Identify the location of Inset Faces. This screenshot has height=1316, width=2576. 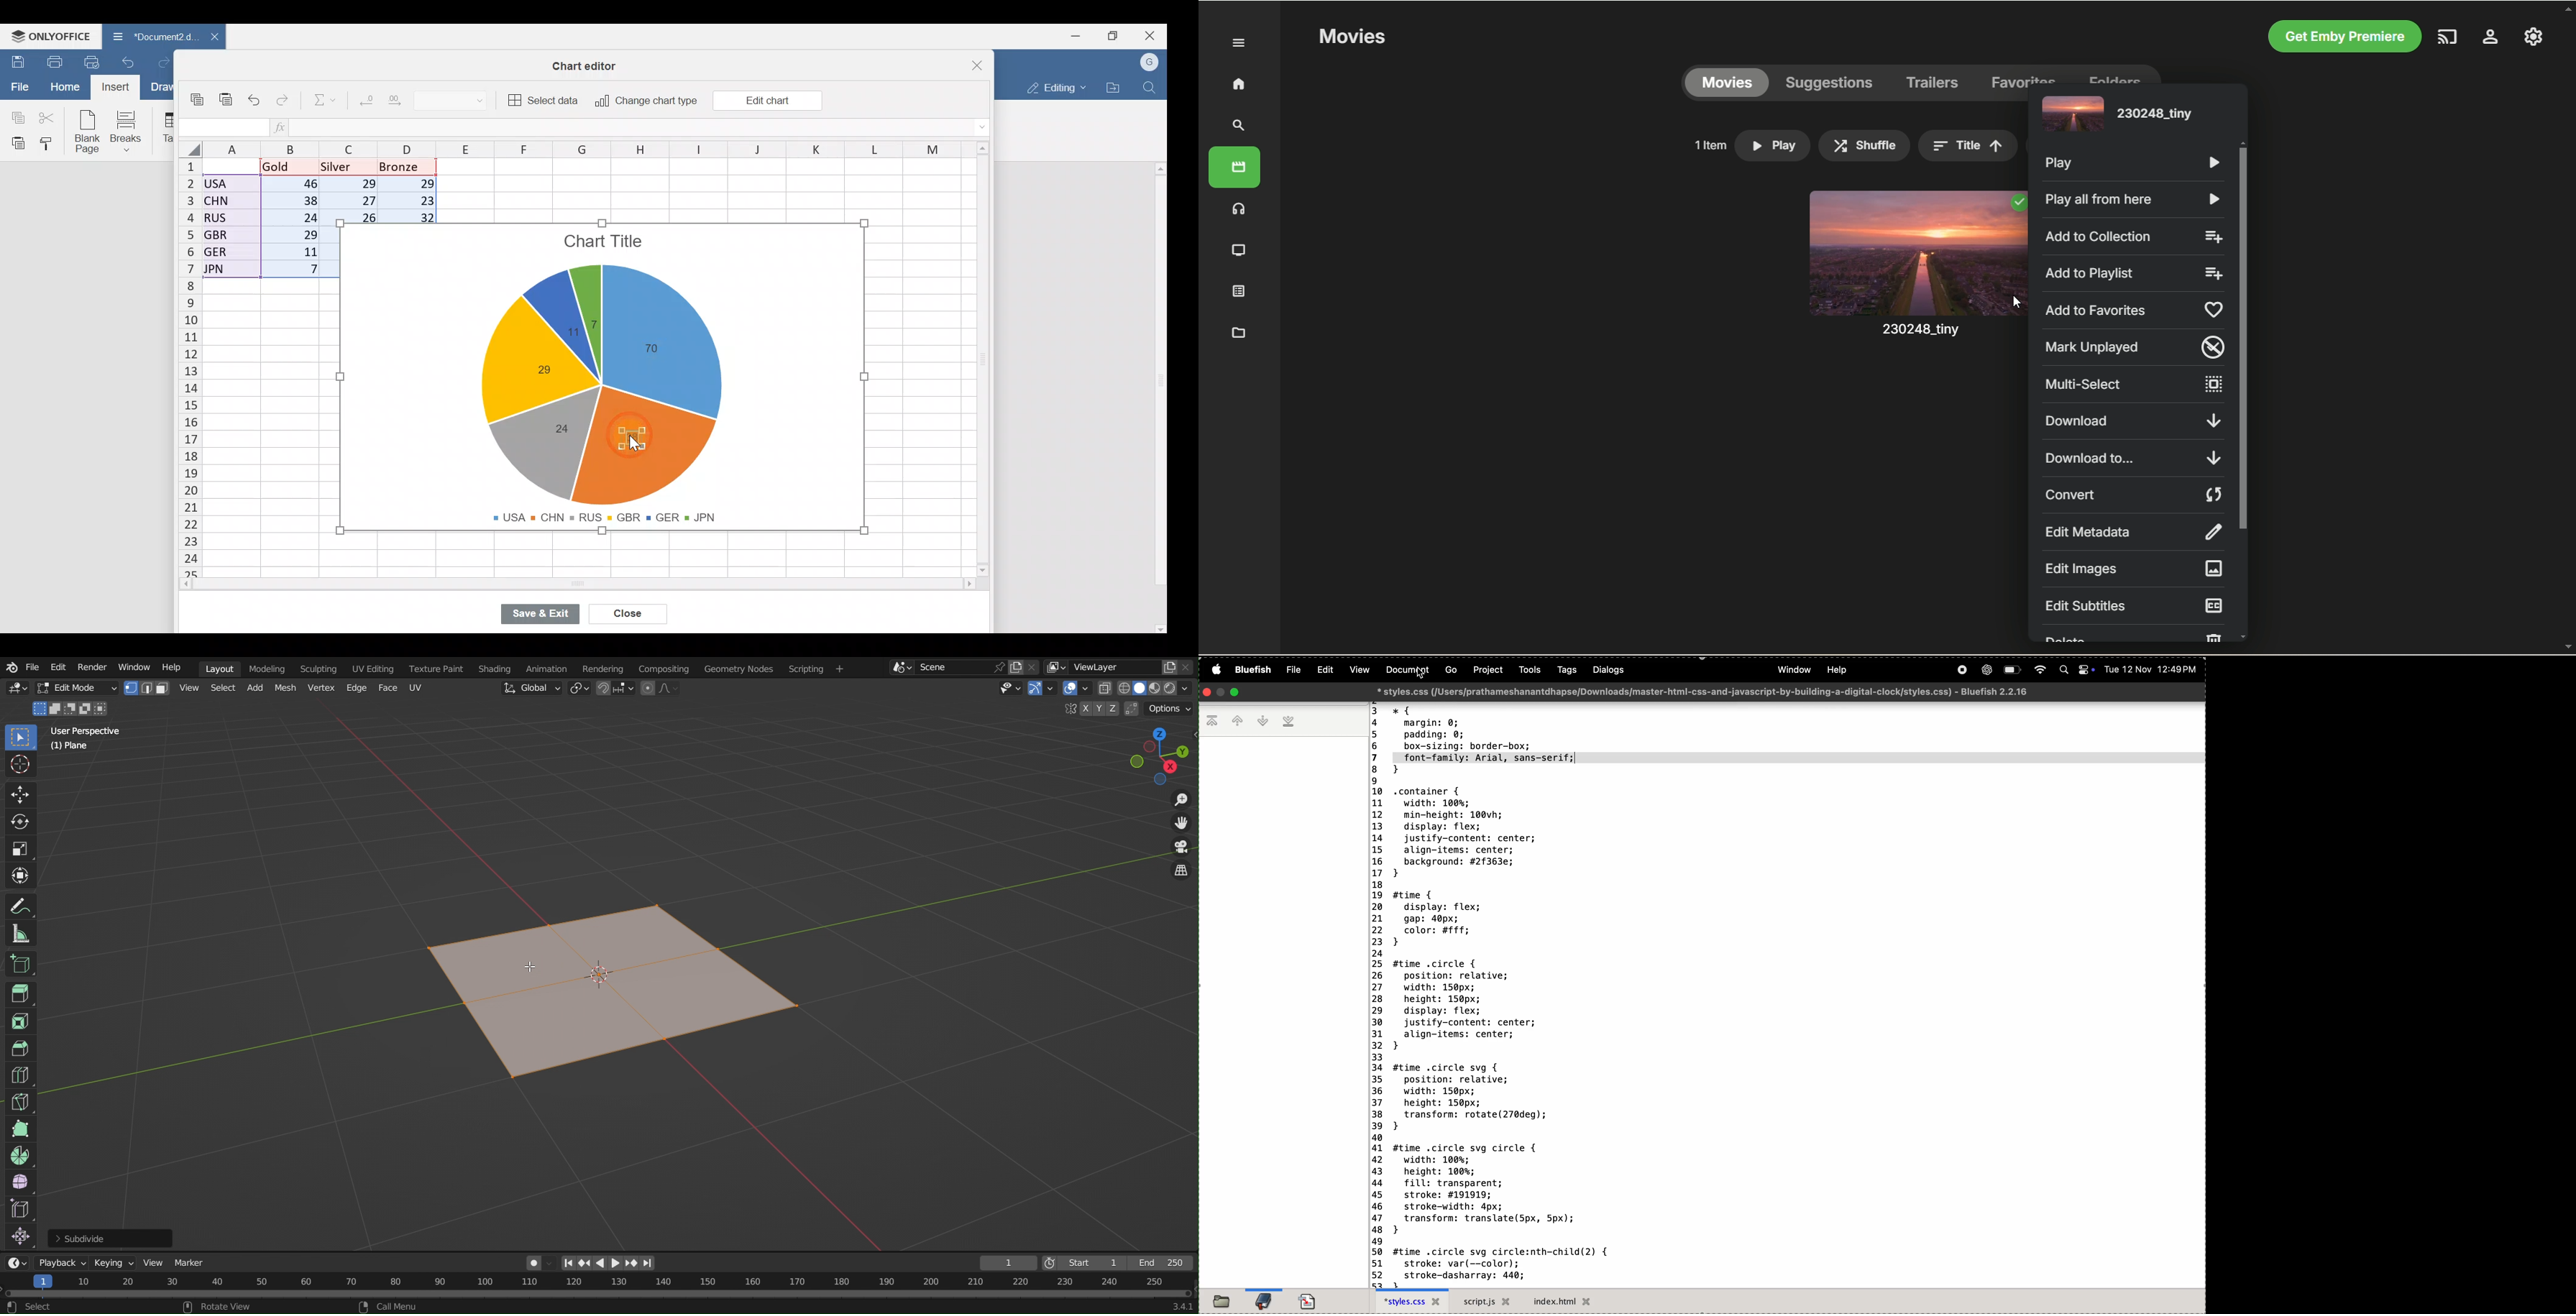
(20, 1022).